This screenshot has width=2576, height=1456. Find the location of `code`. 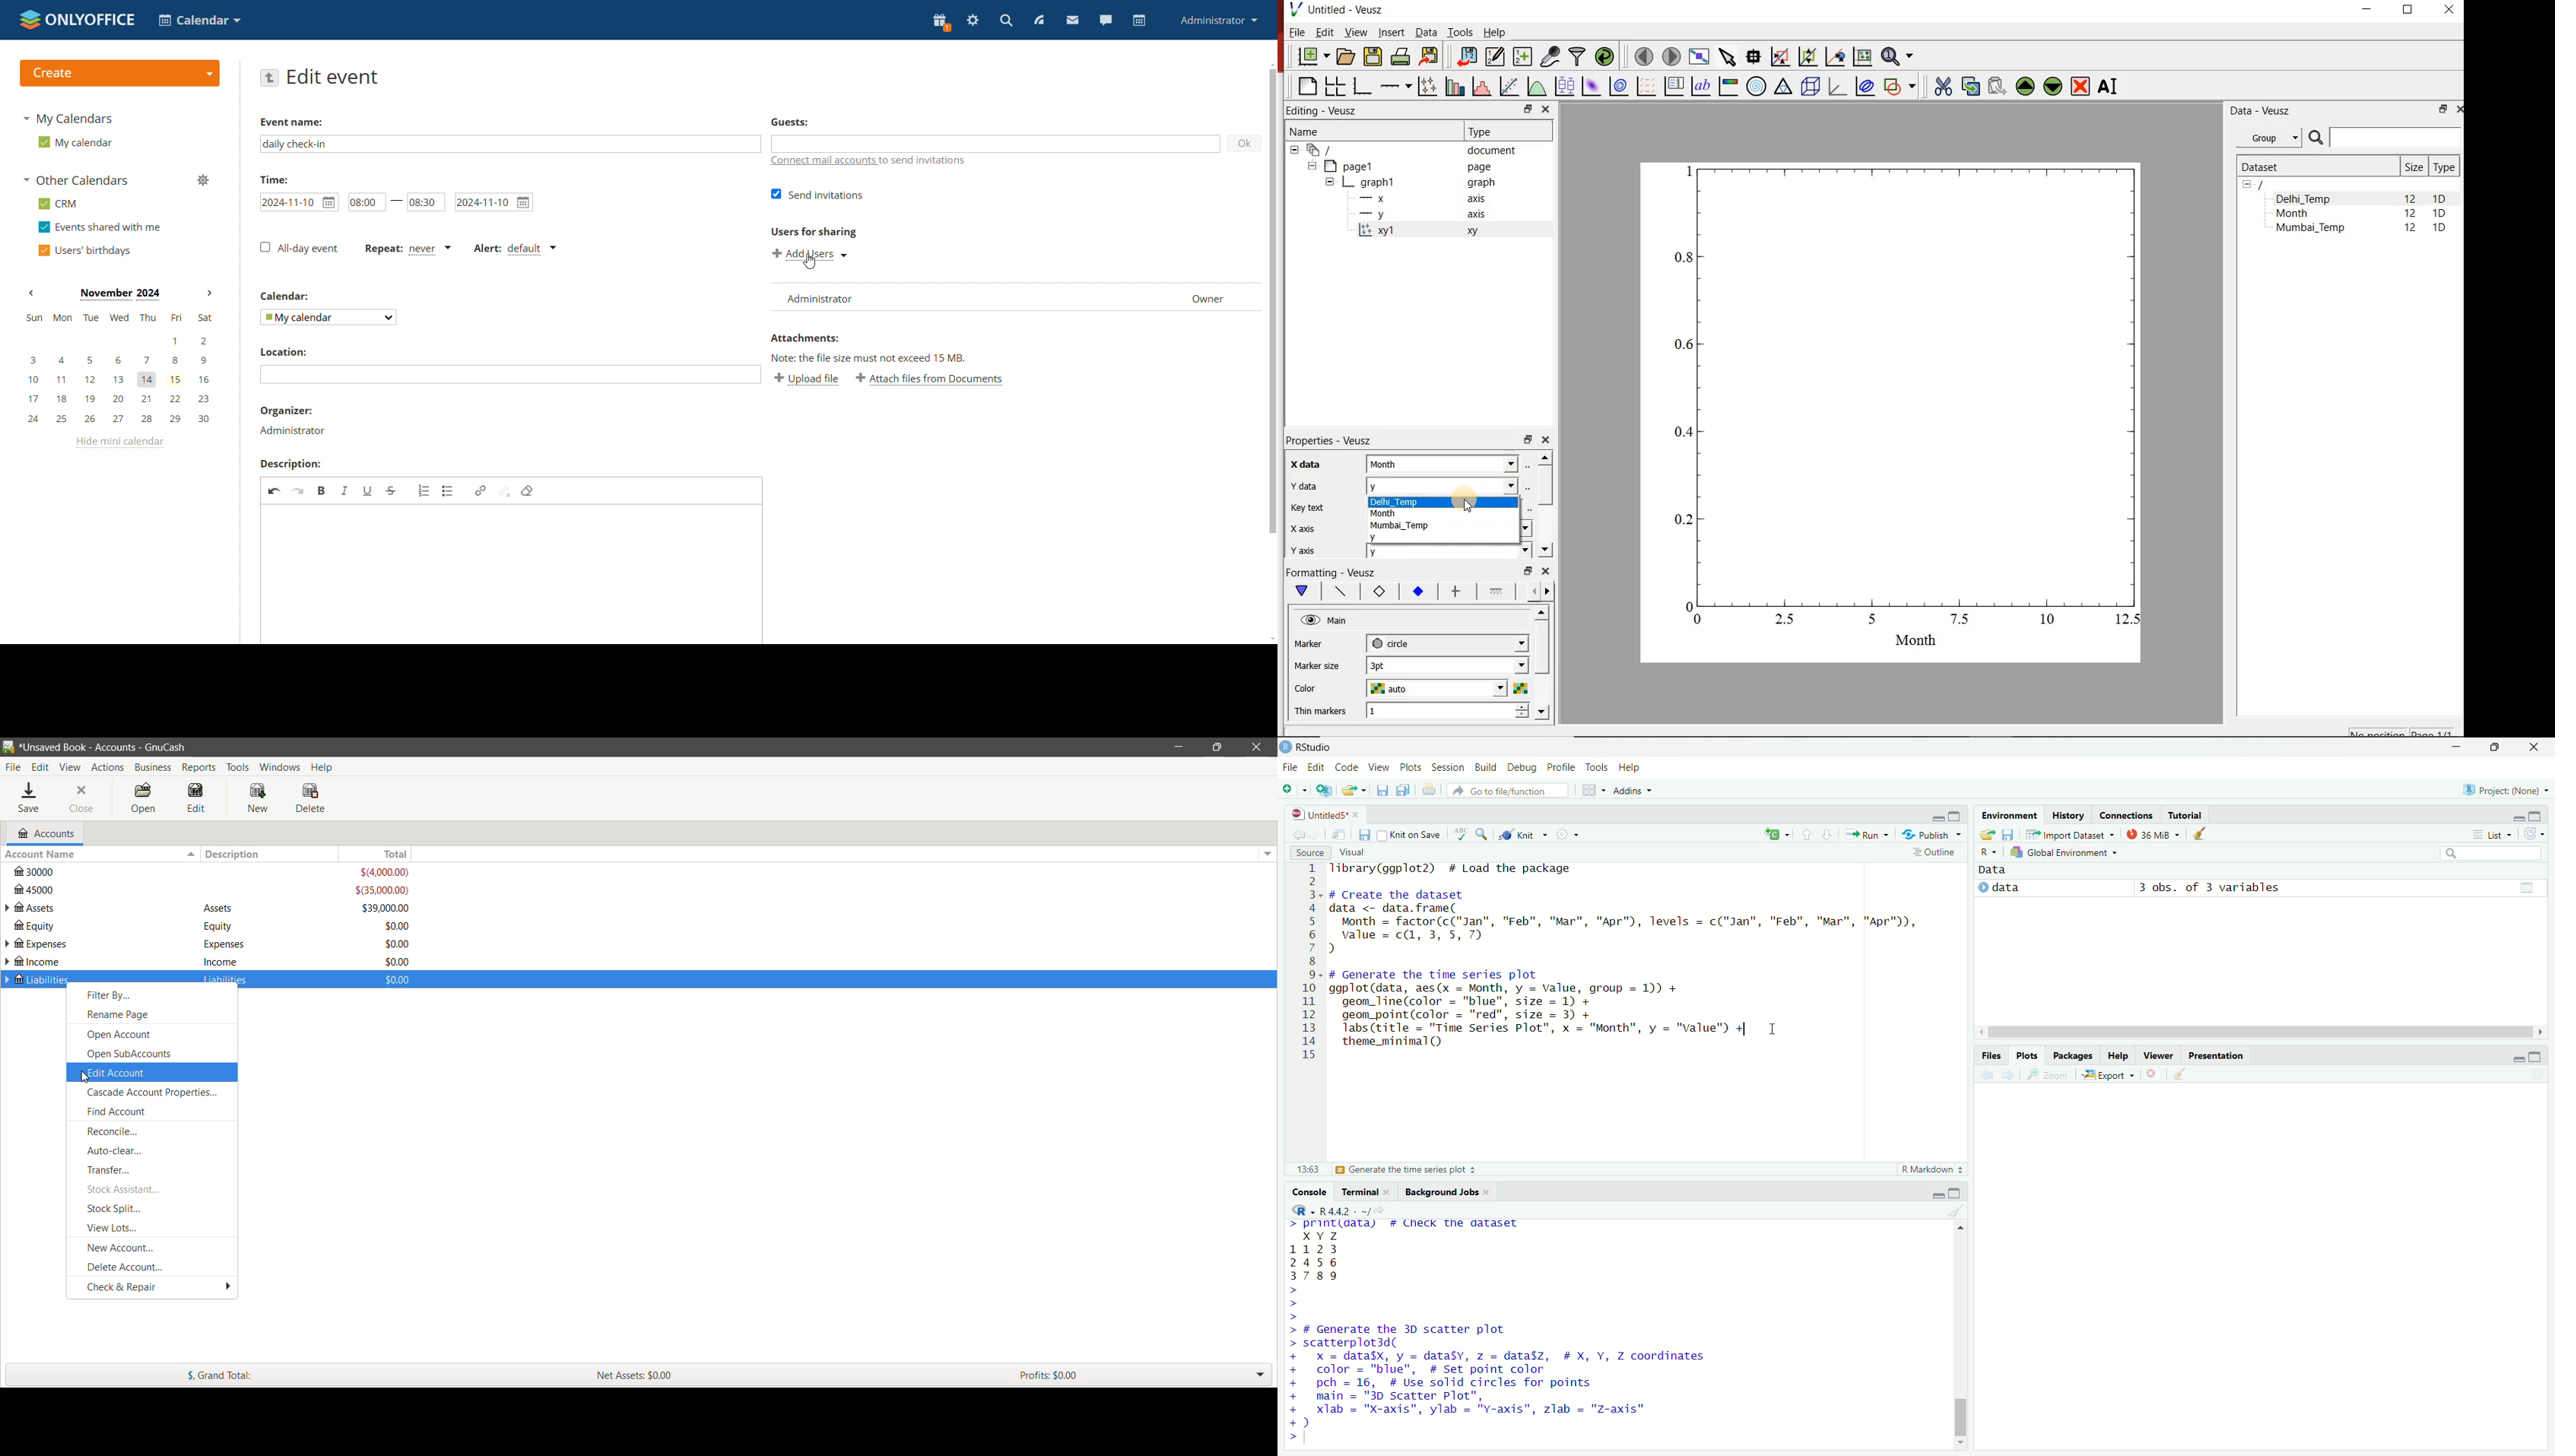

code is located at coordinates (1347, 766).